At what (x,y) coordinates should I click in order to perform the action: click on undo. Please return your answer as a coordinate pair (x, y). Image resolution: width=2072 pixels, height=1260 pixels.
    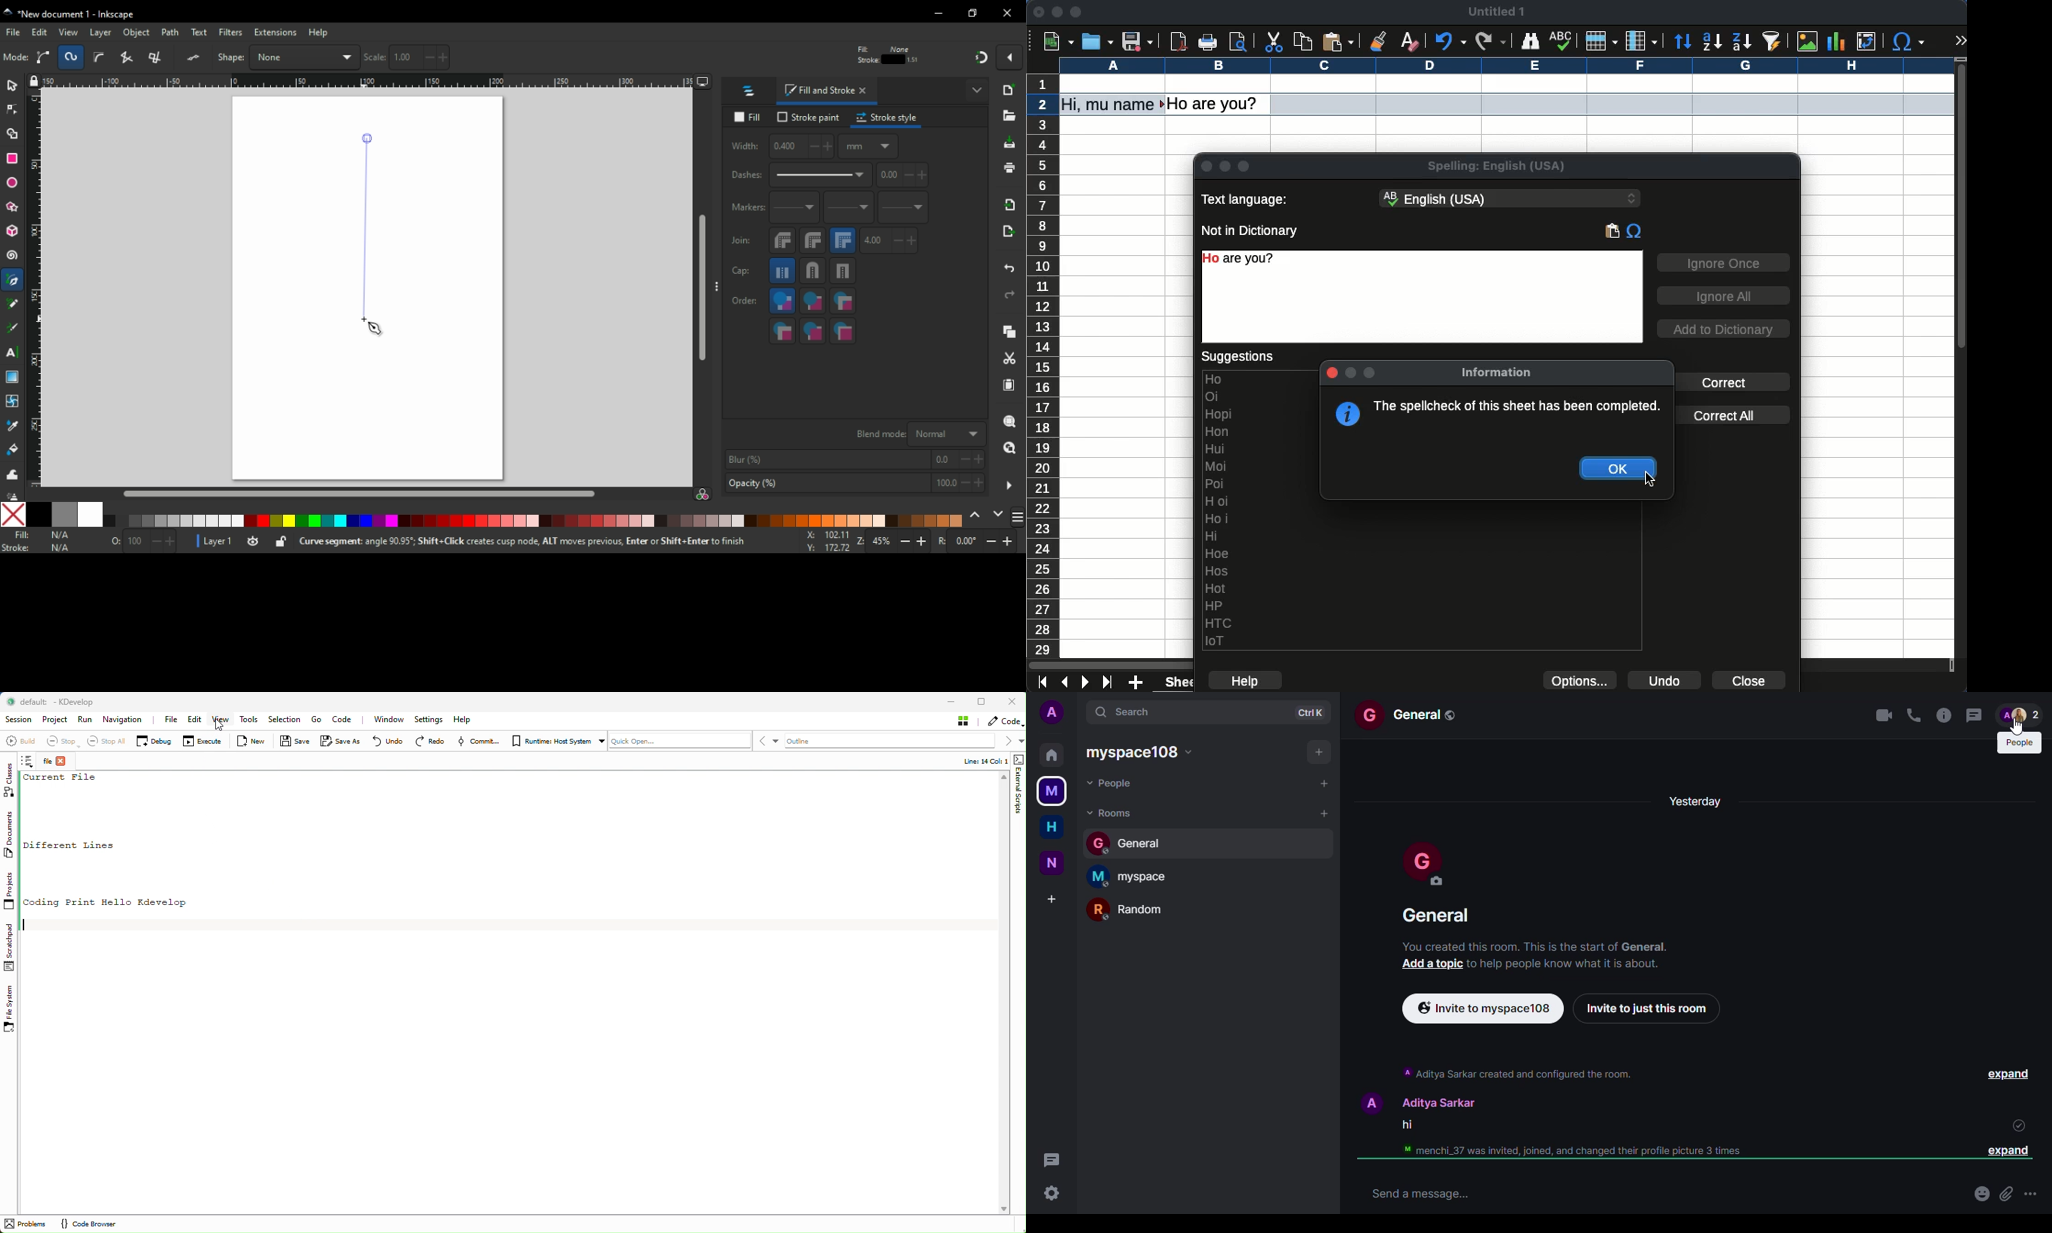
    Looking at the image, I should click on (1011, 266).